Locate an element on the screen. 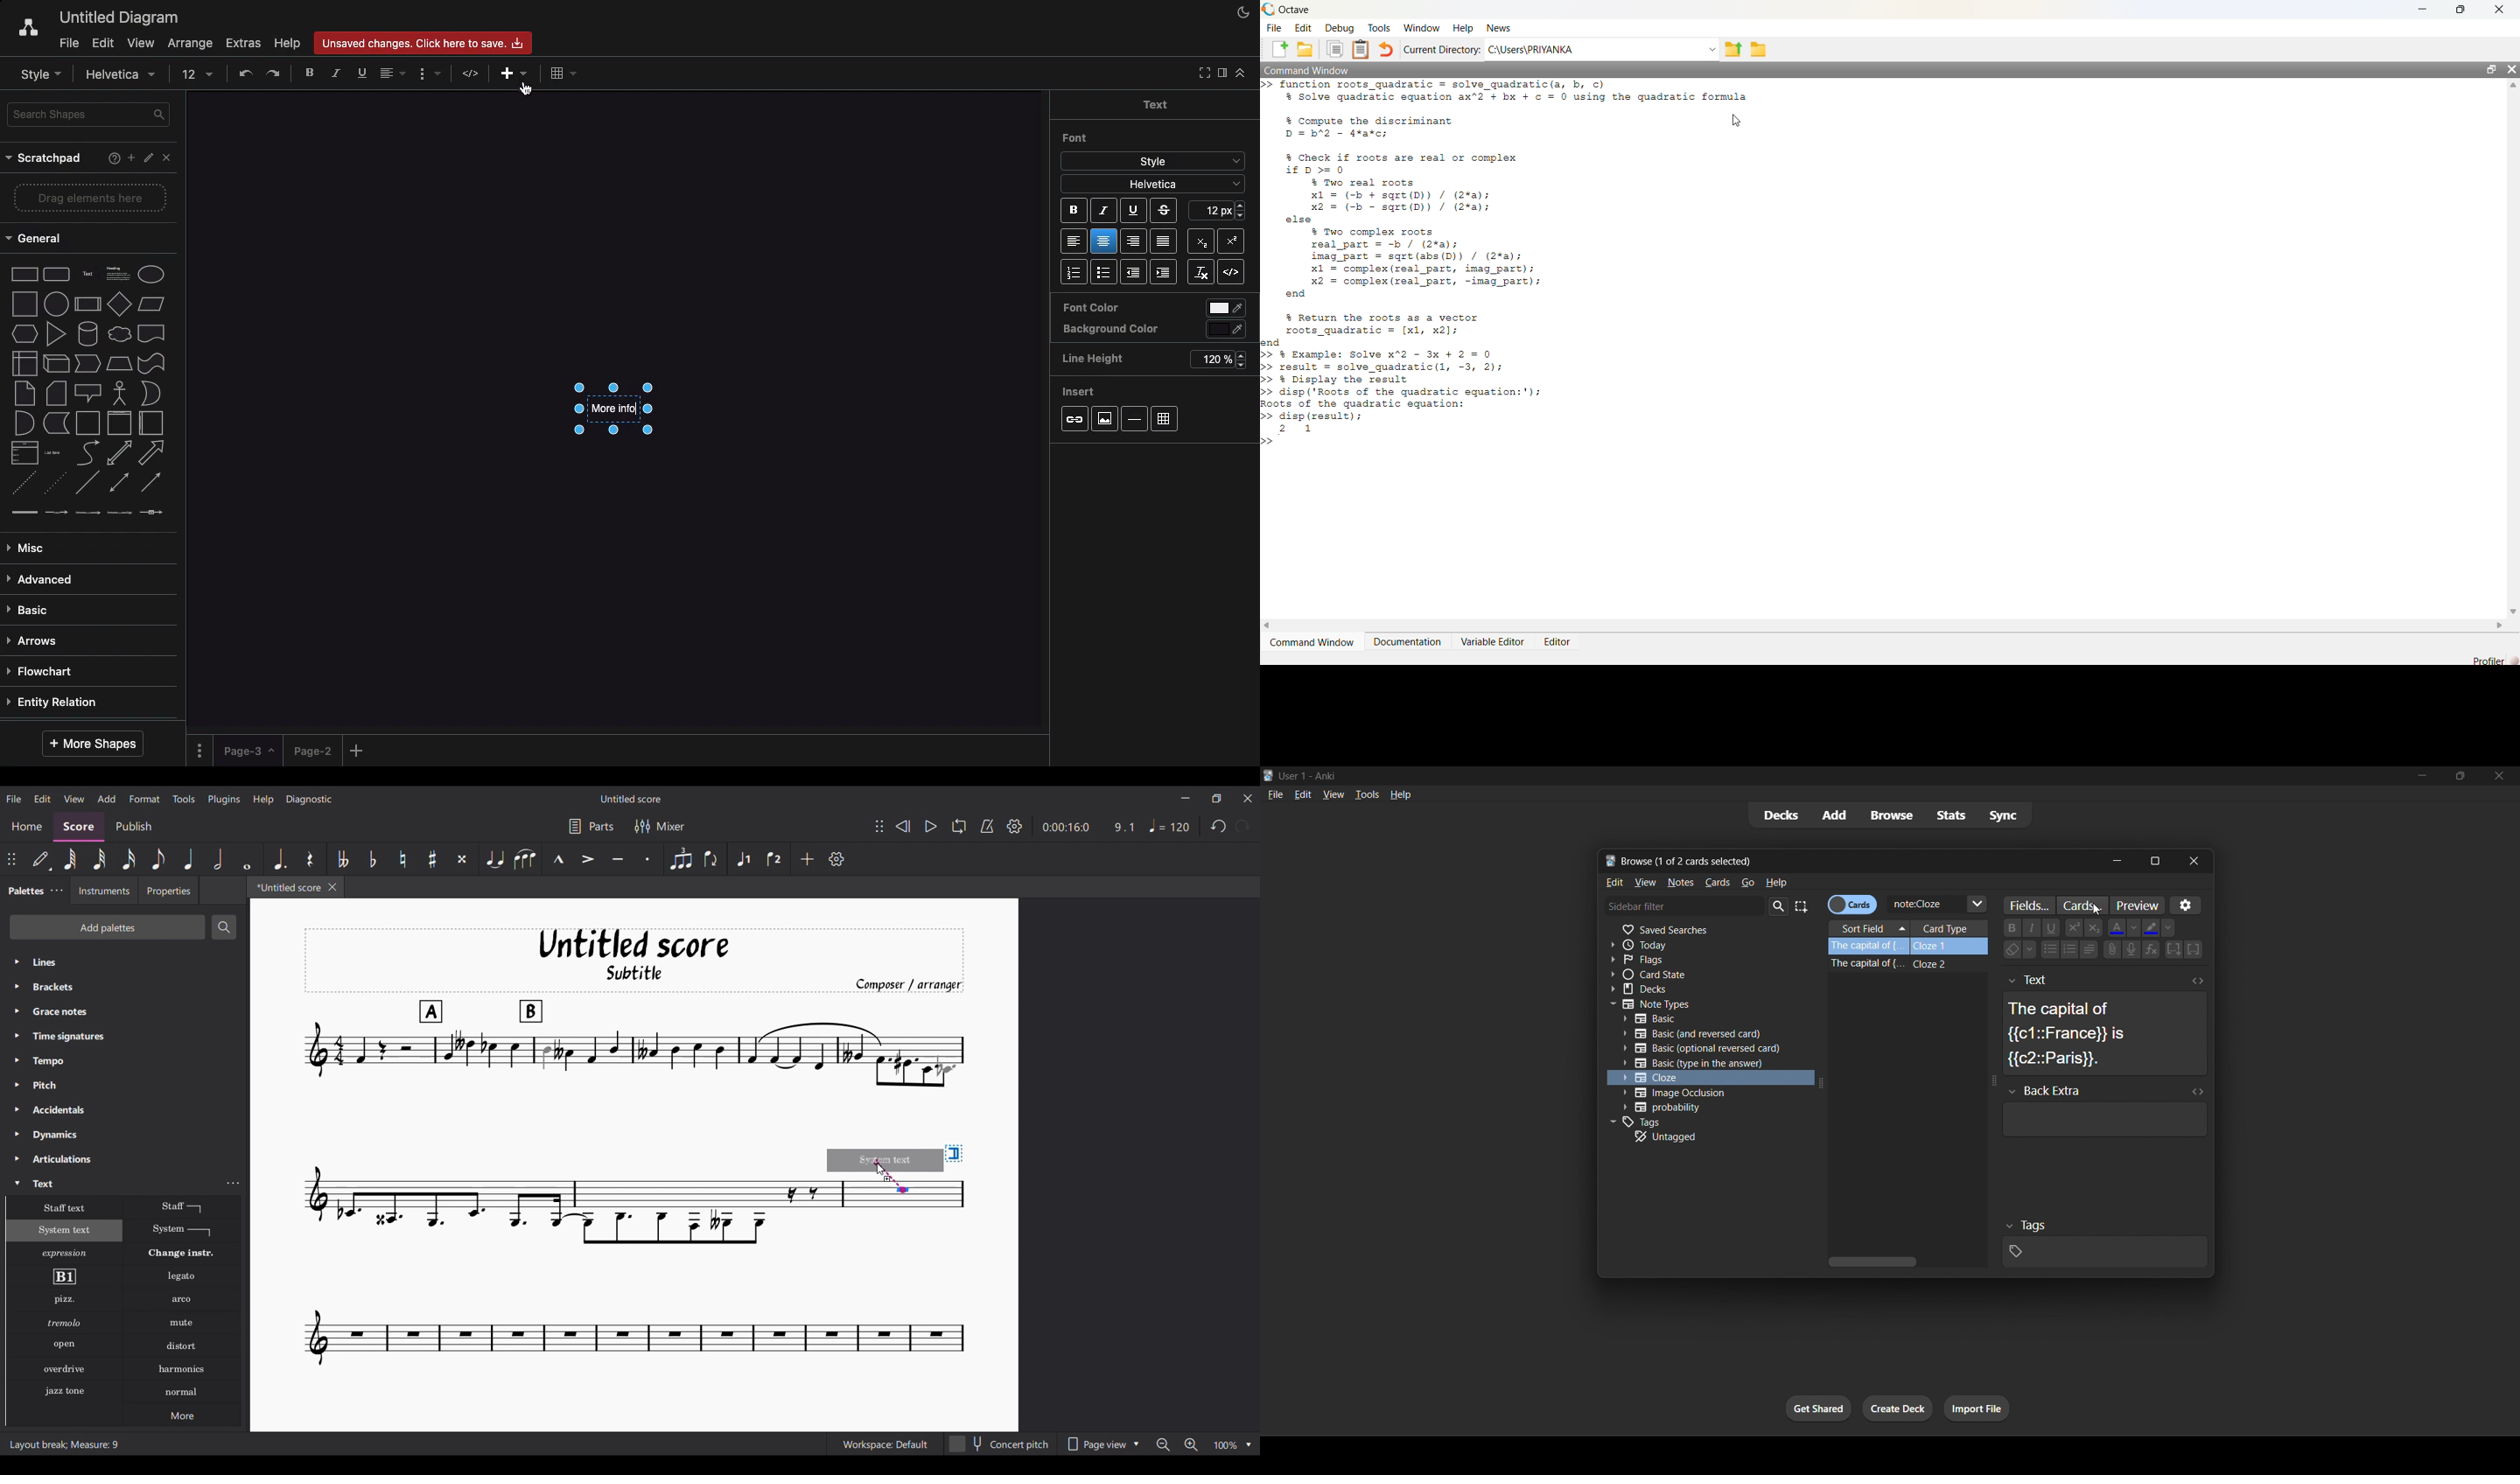 This screenshot has width=2520, height=1484. Close tab is located at coordinates (332, 887).